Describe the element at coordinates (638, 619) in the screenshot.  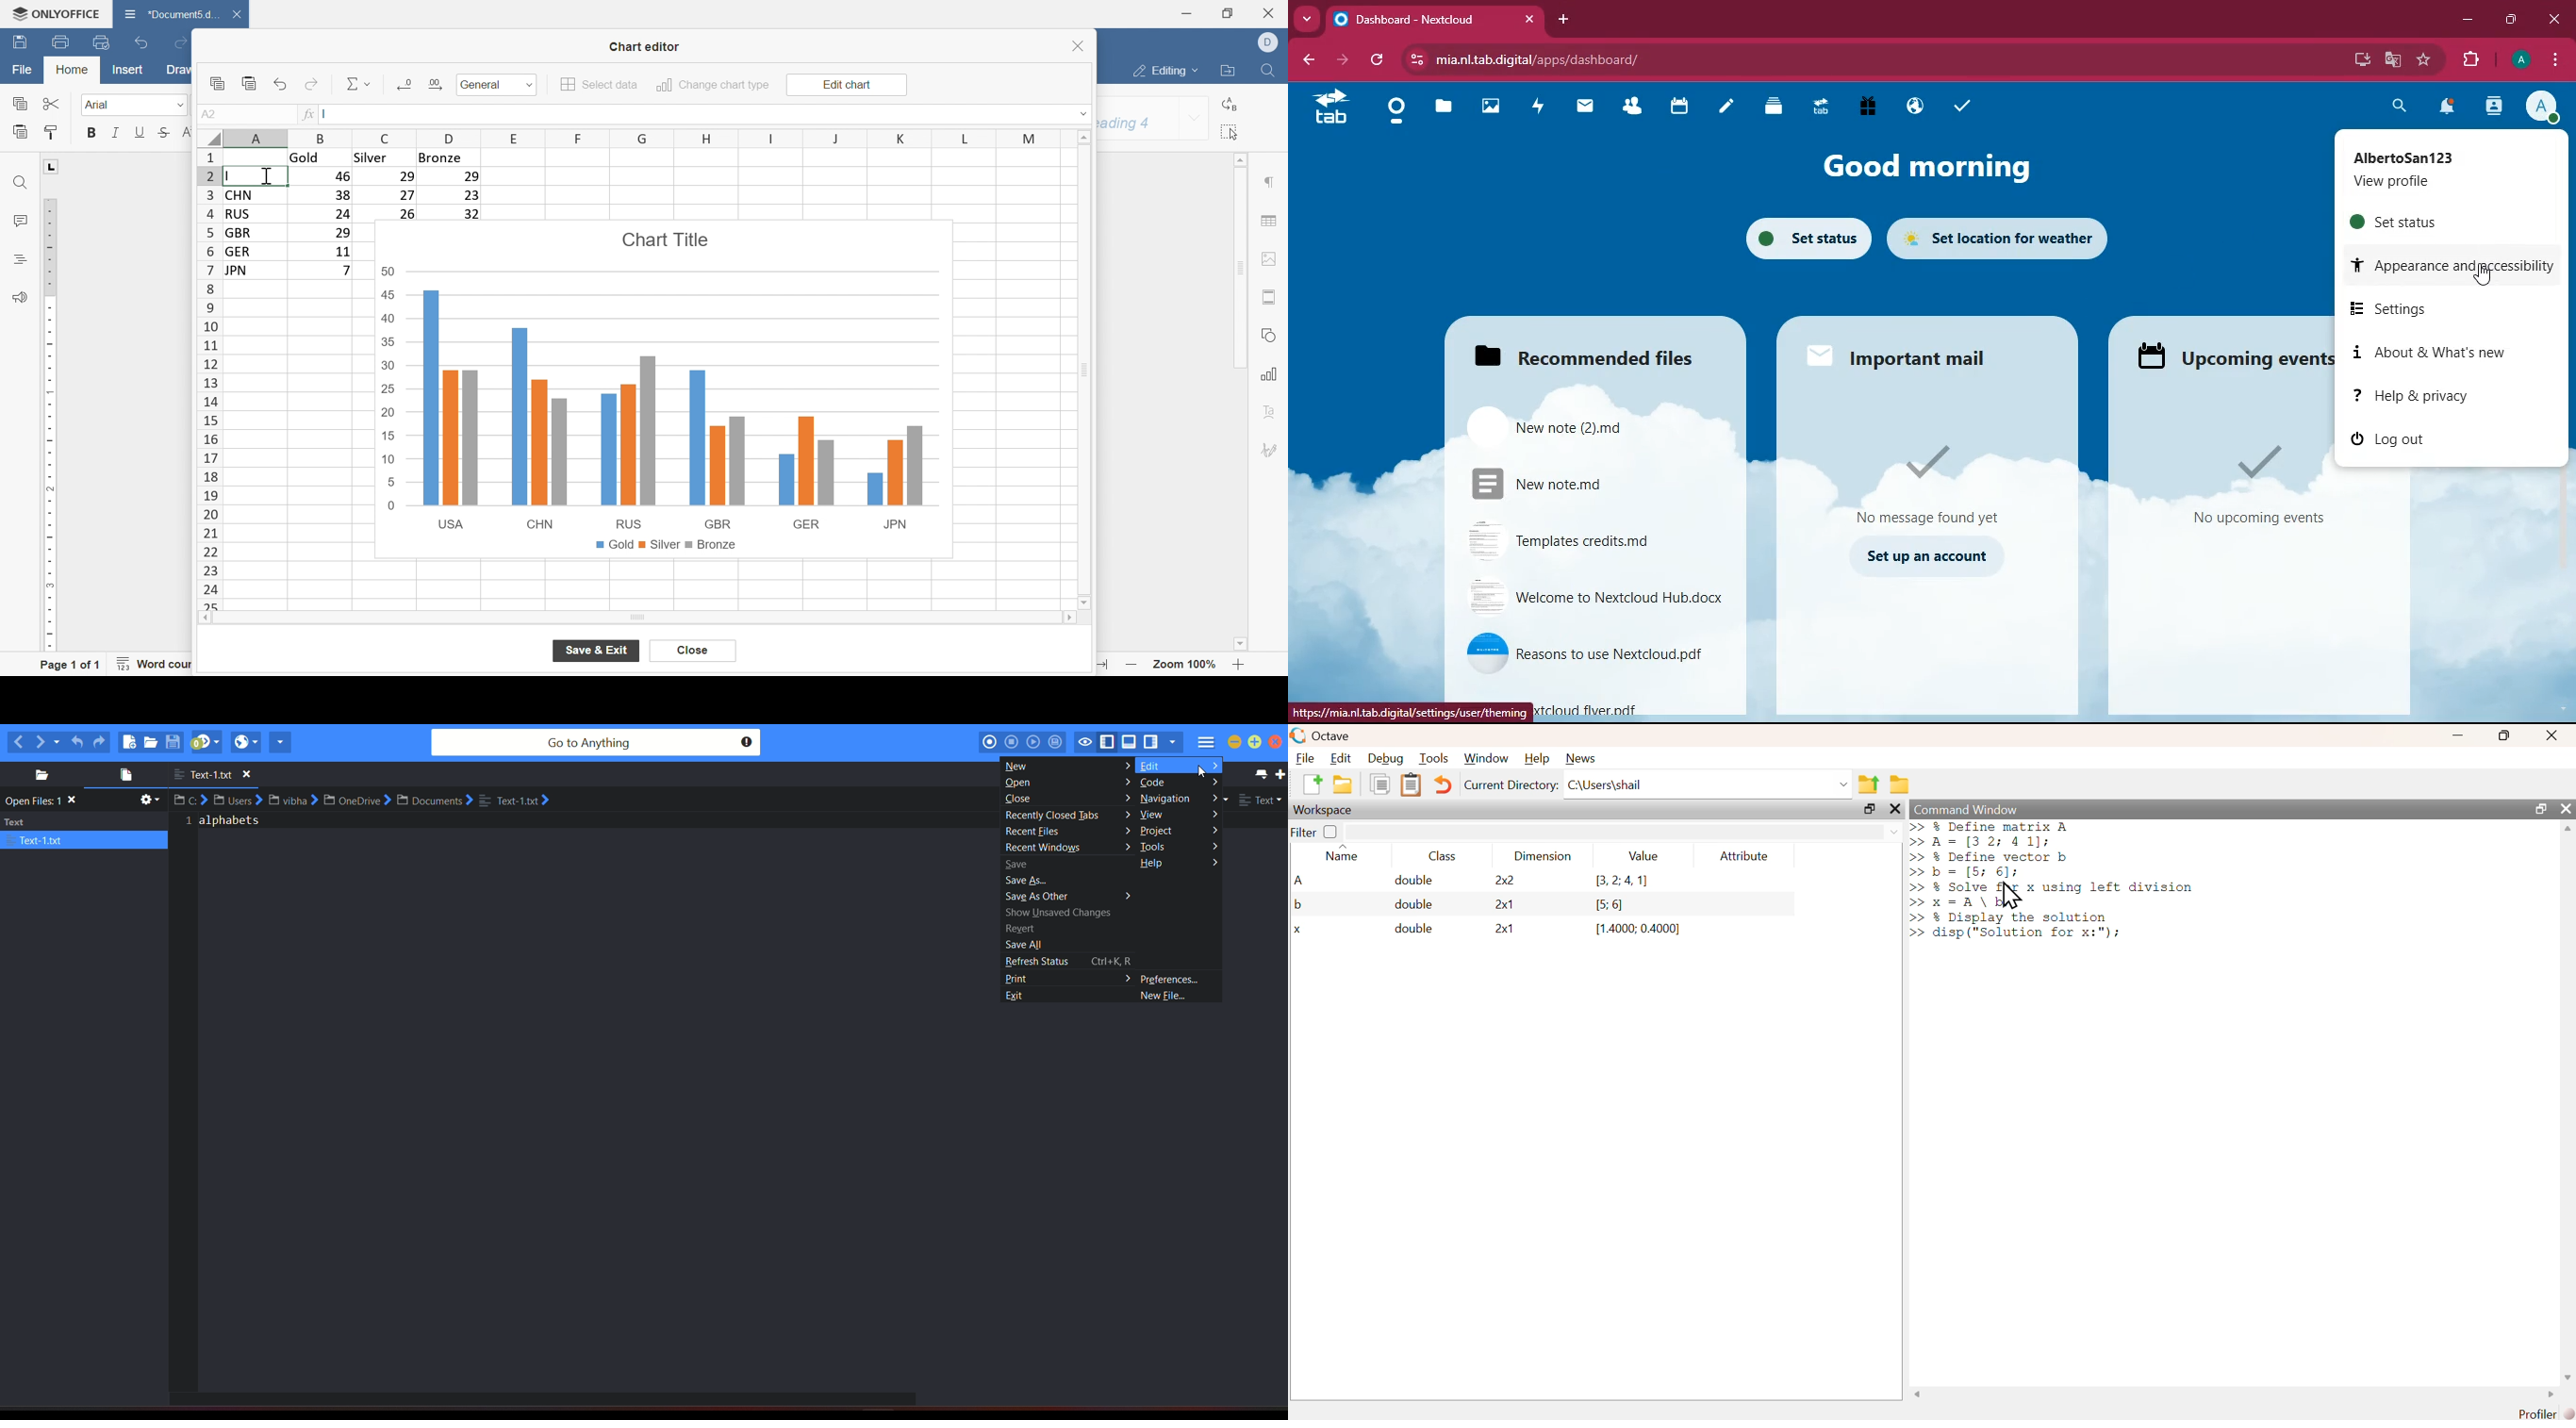
I see `scroll bar` at that location.